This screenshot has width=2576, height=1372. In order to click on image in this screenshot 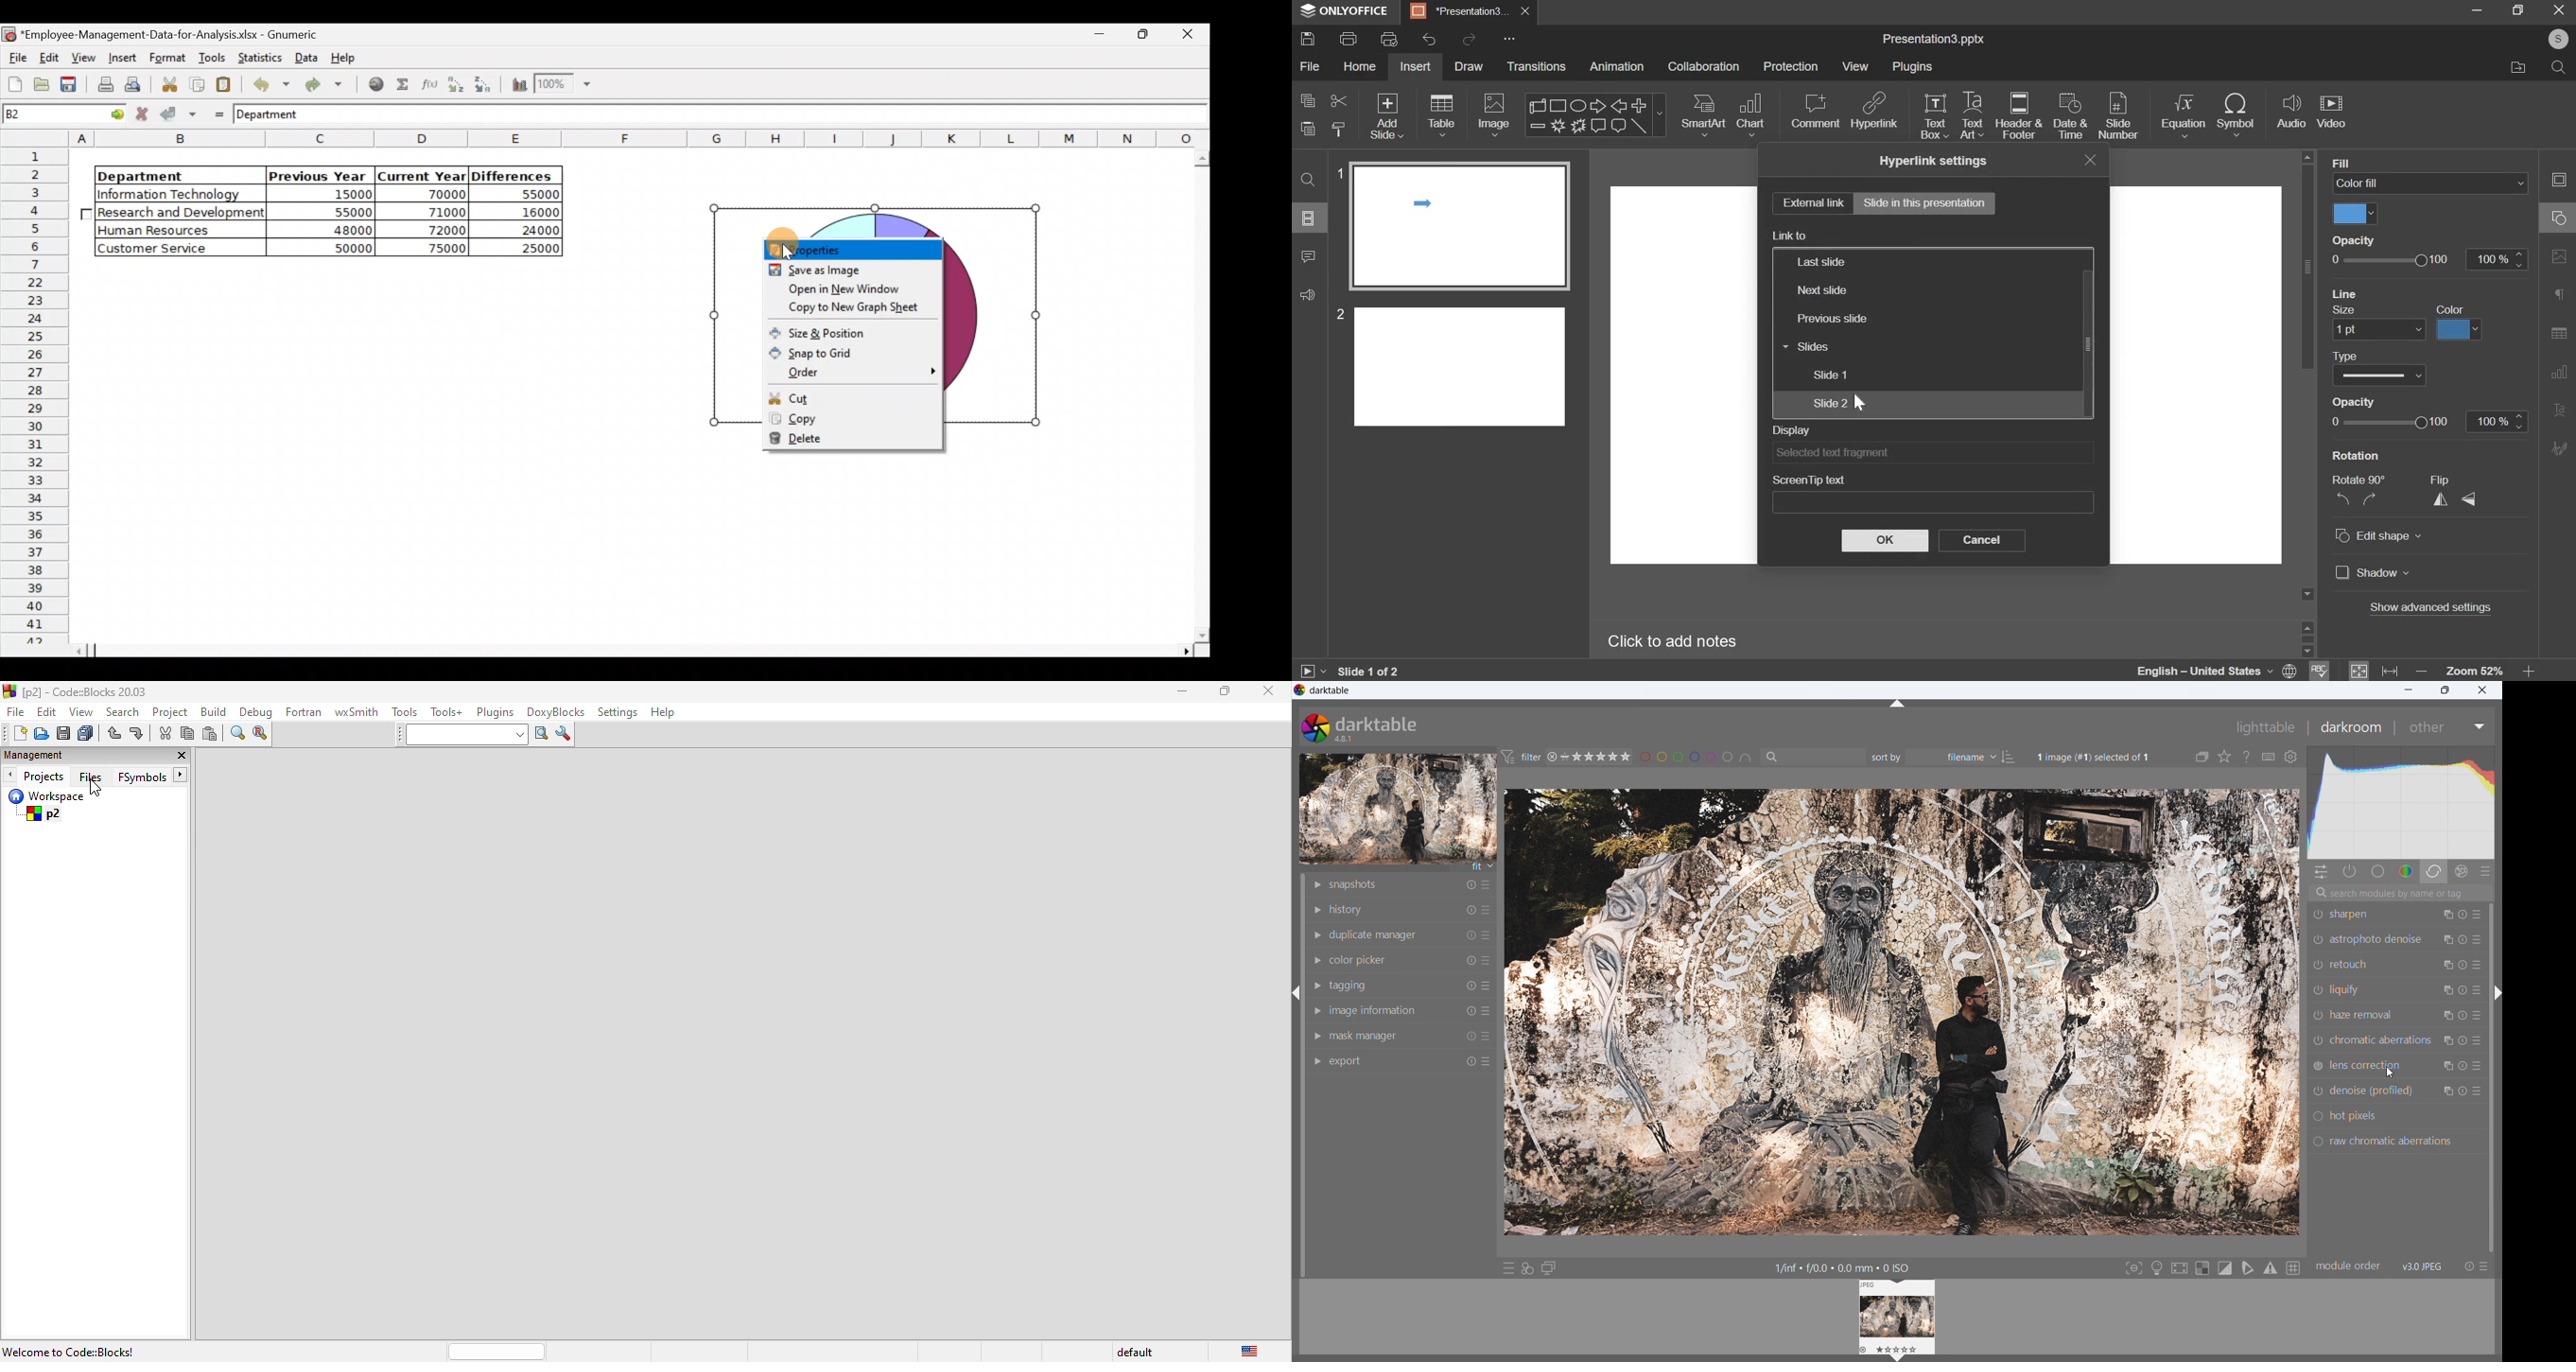, I will do `click(1900, 1011)`.